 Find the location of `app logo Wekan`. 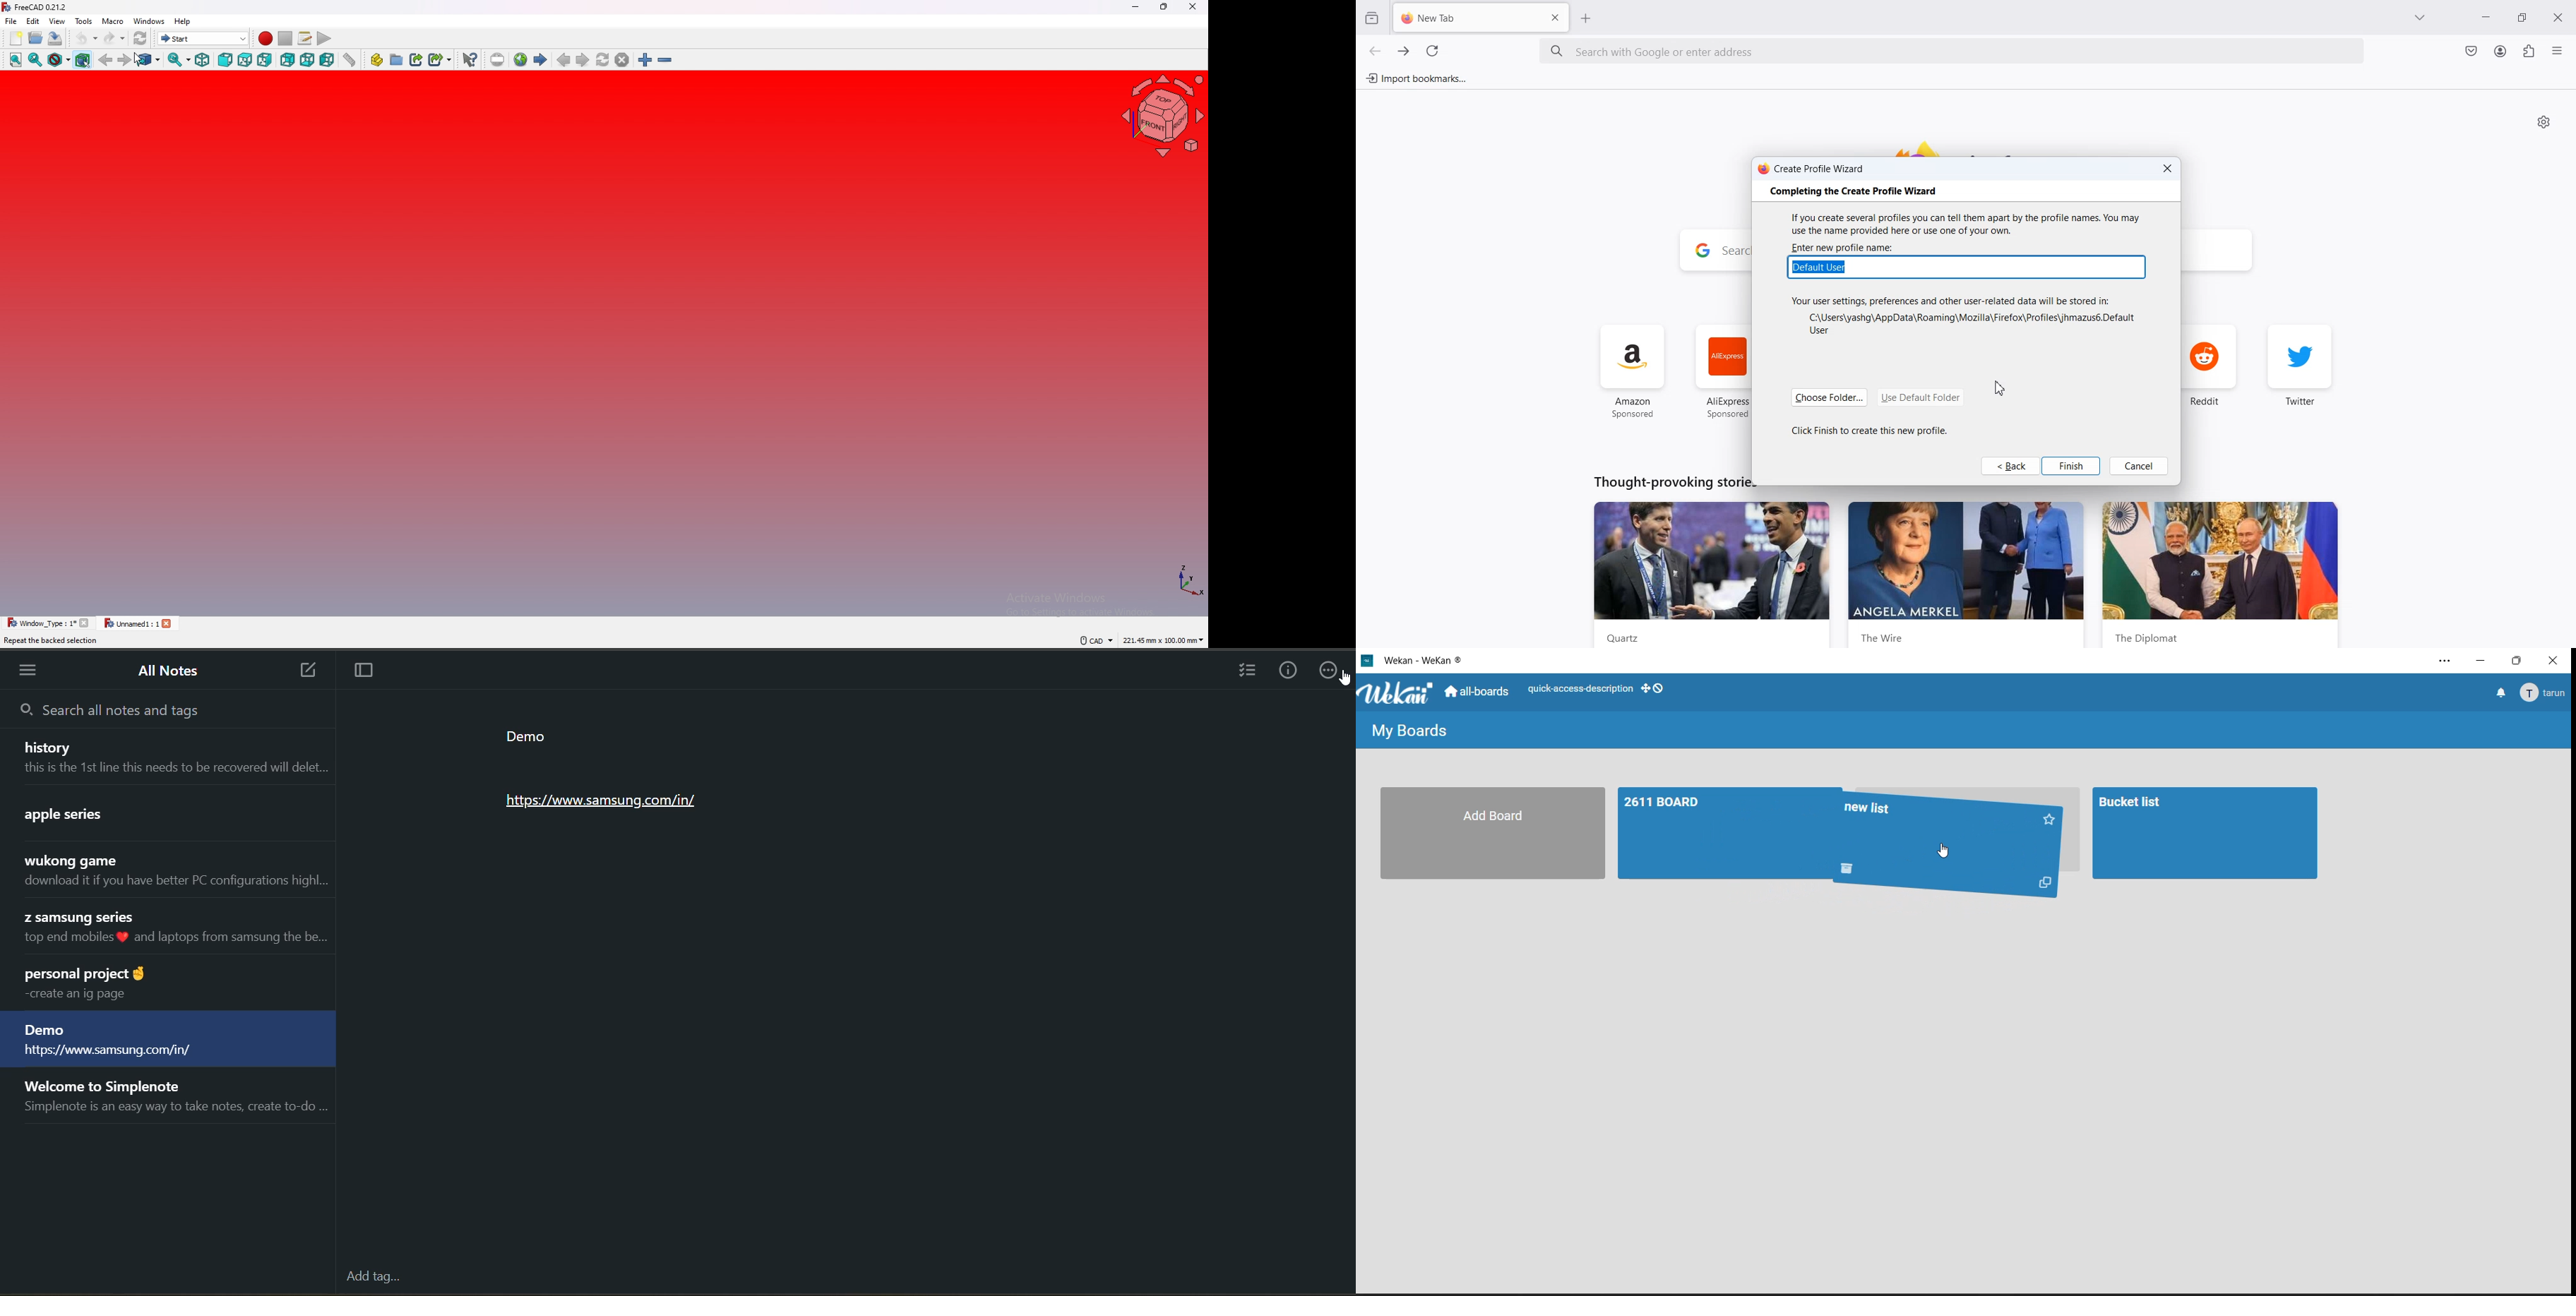

app logo Wekan is located at coordinates (1398, 694).